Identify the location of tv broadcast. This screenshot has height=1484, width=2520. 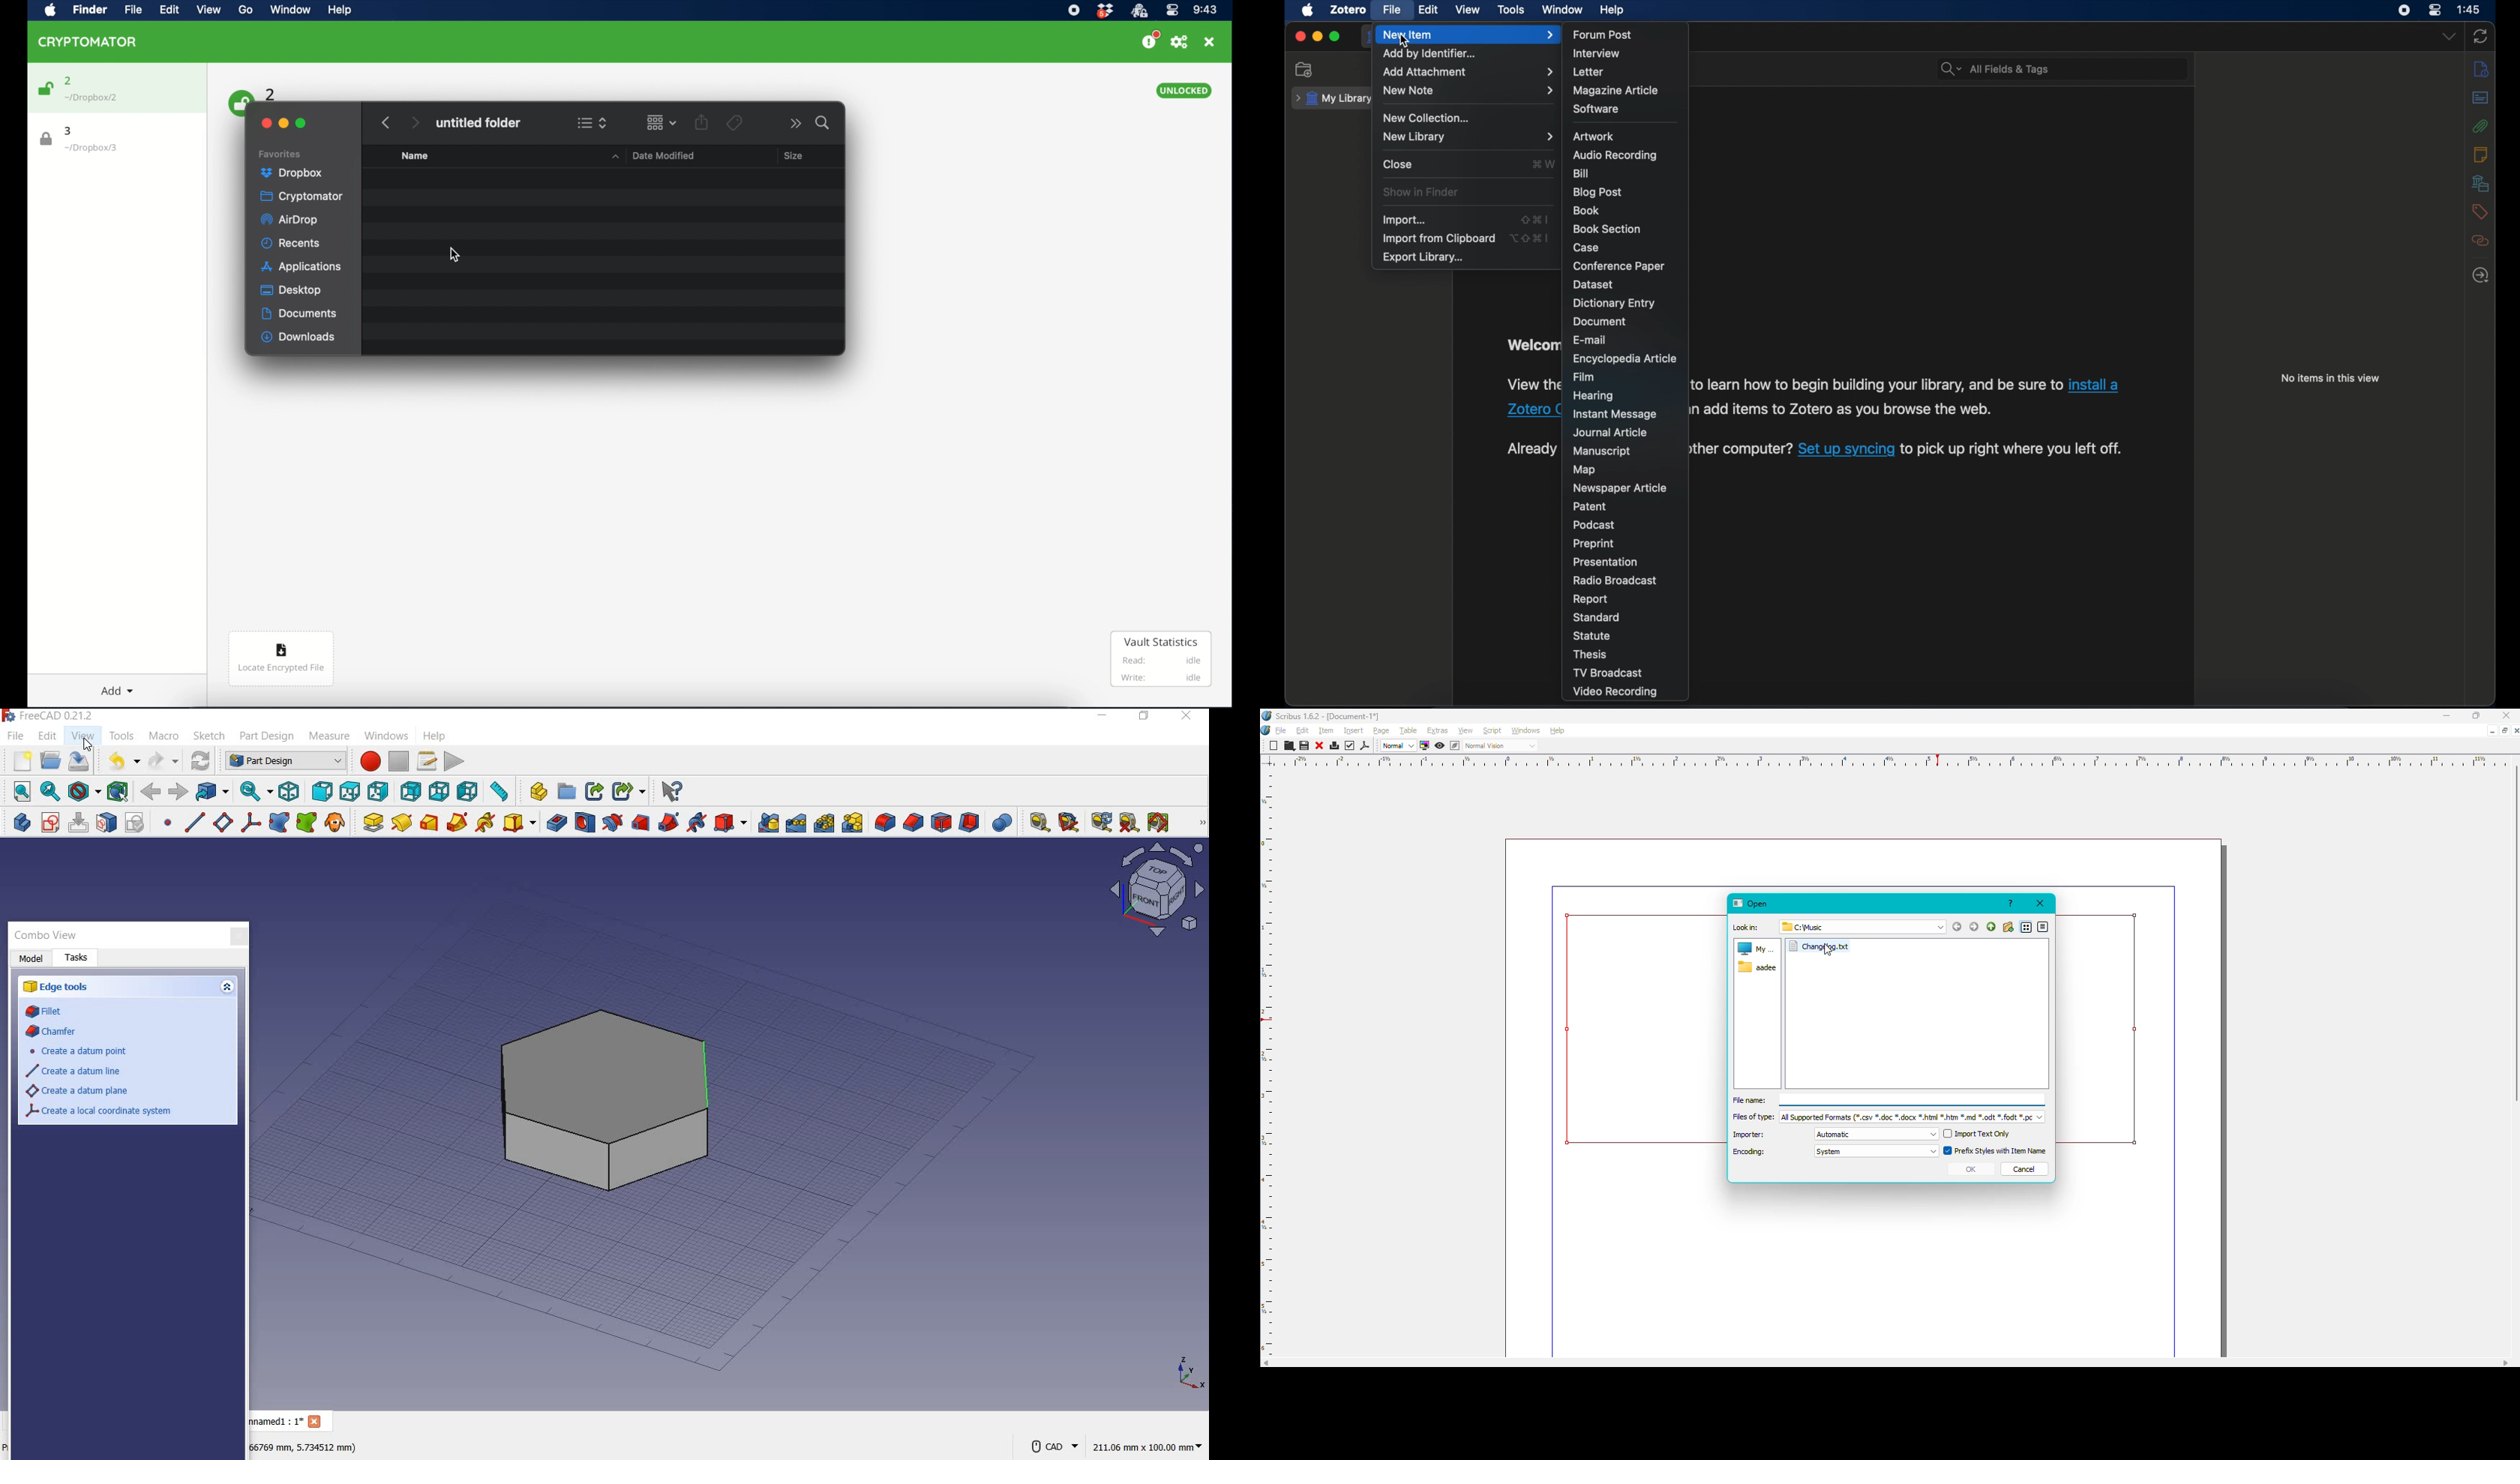
(1607, 673).